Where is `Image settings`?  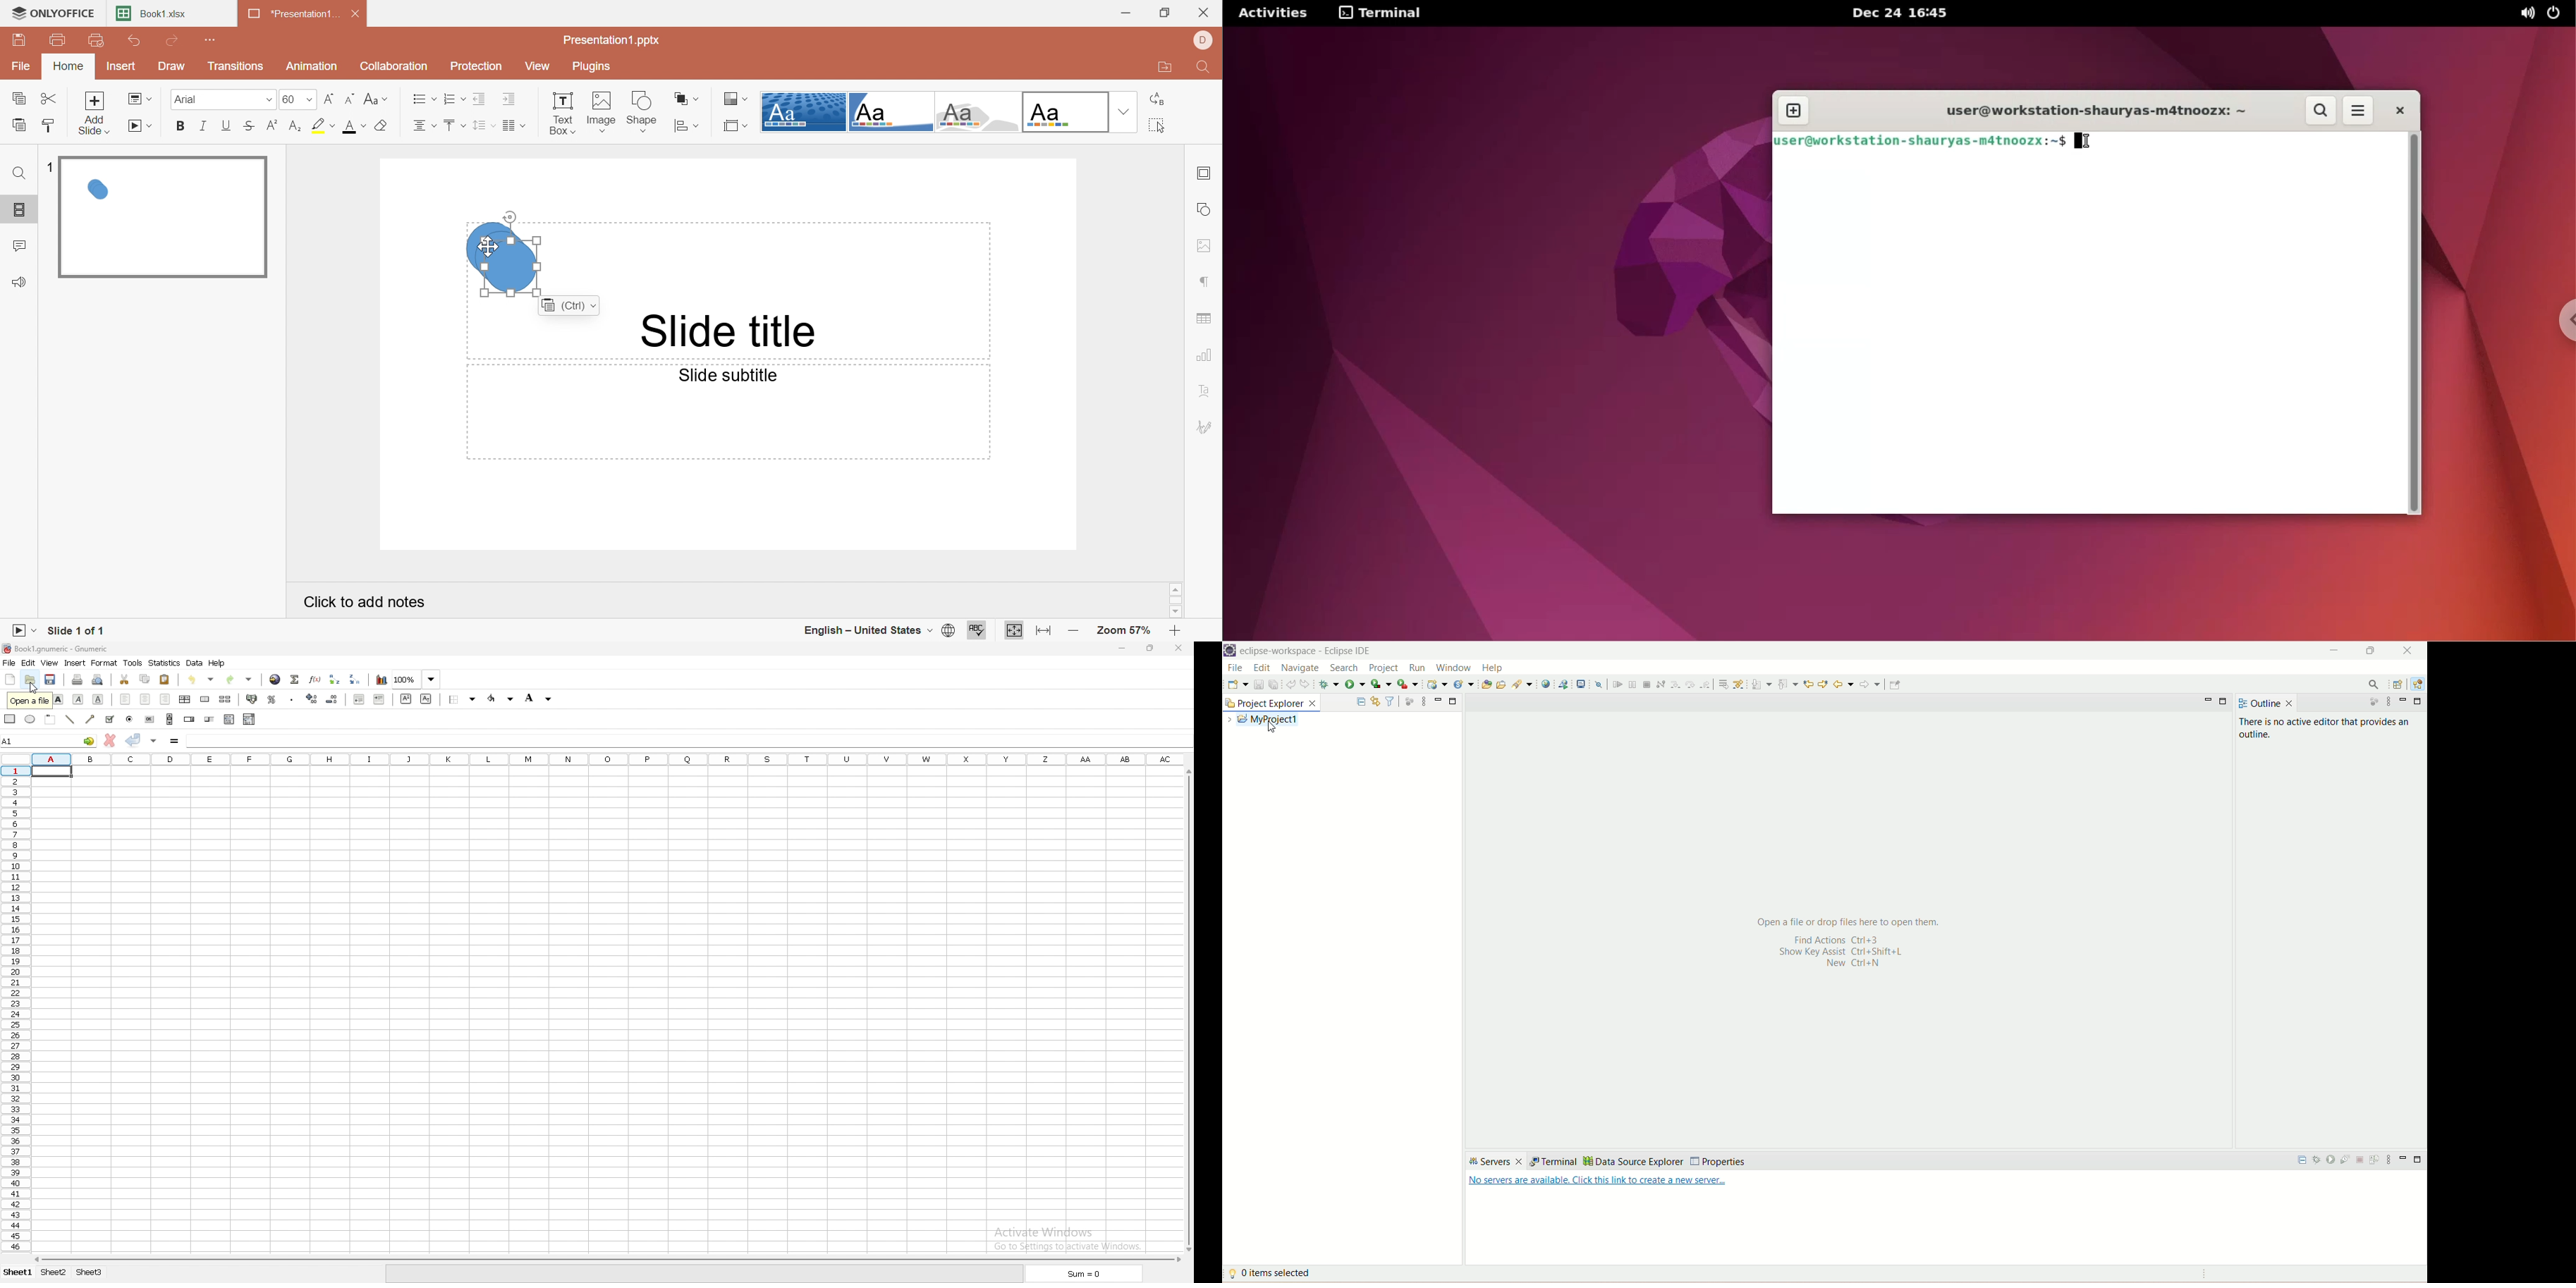 Image settings is located at coordinates (1206, 246).